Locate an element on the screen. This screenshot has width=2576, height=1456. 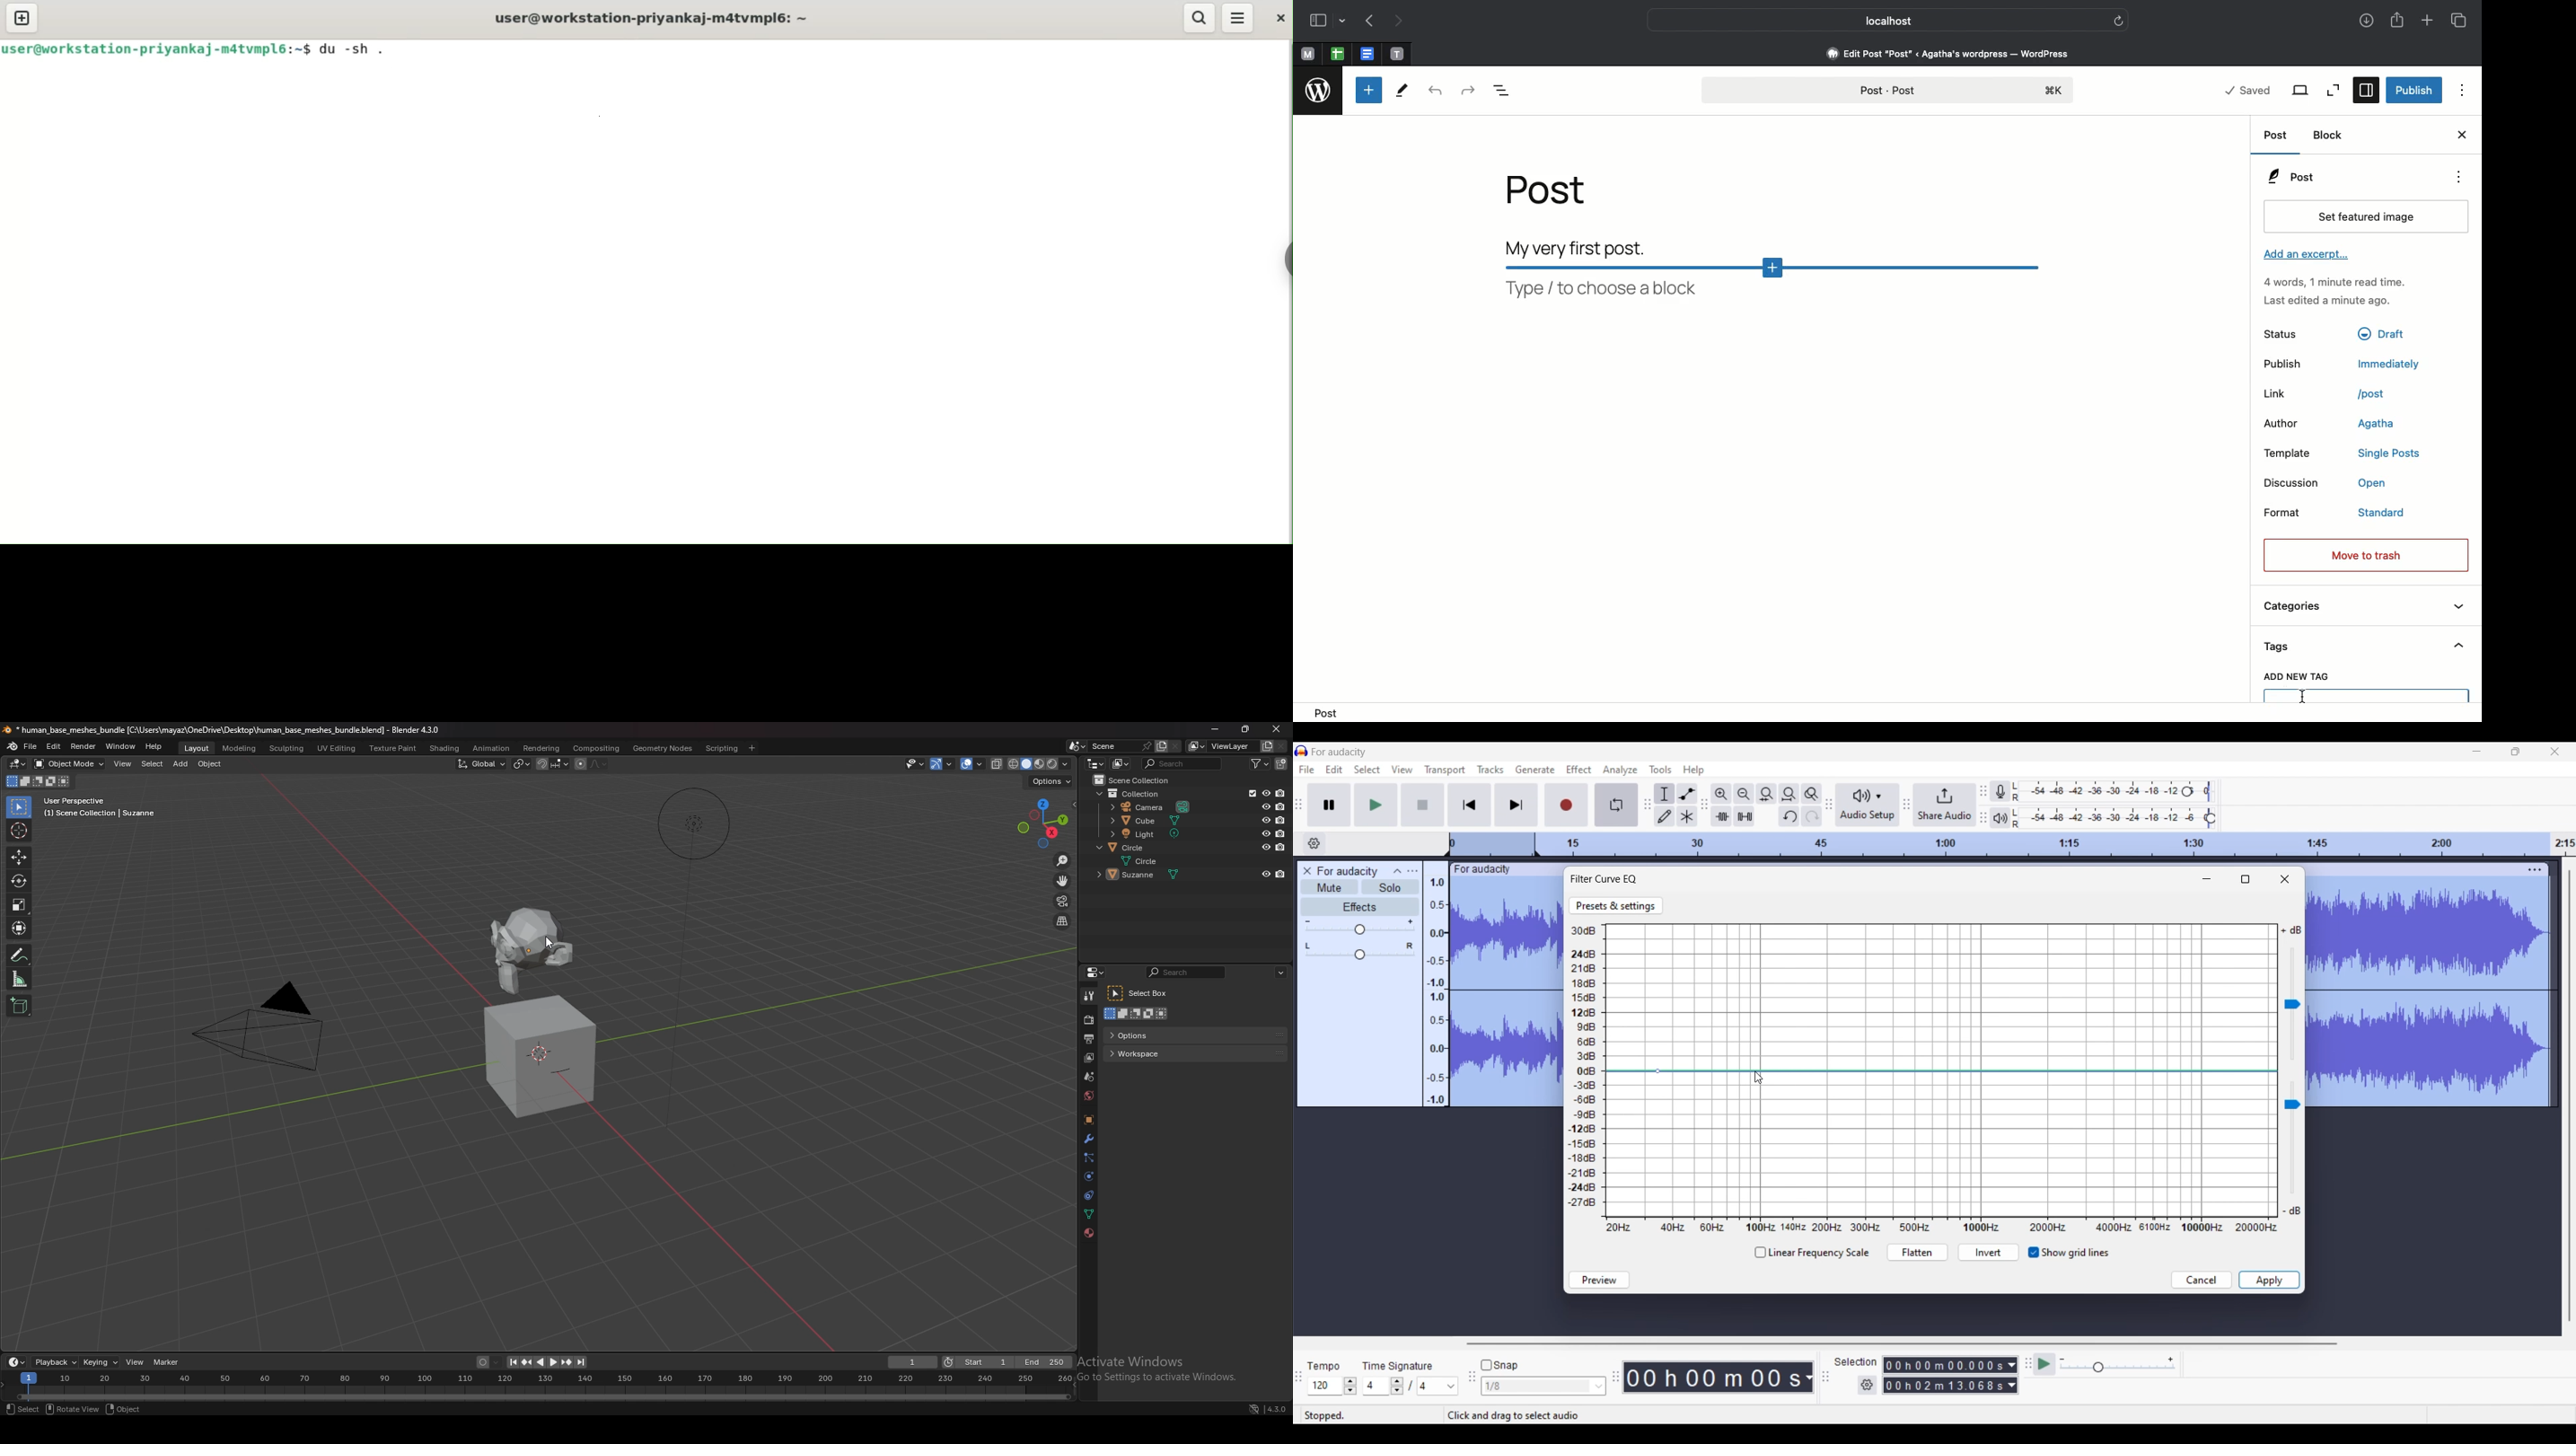
Downloads is located at coordinates (2364, 19).